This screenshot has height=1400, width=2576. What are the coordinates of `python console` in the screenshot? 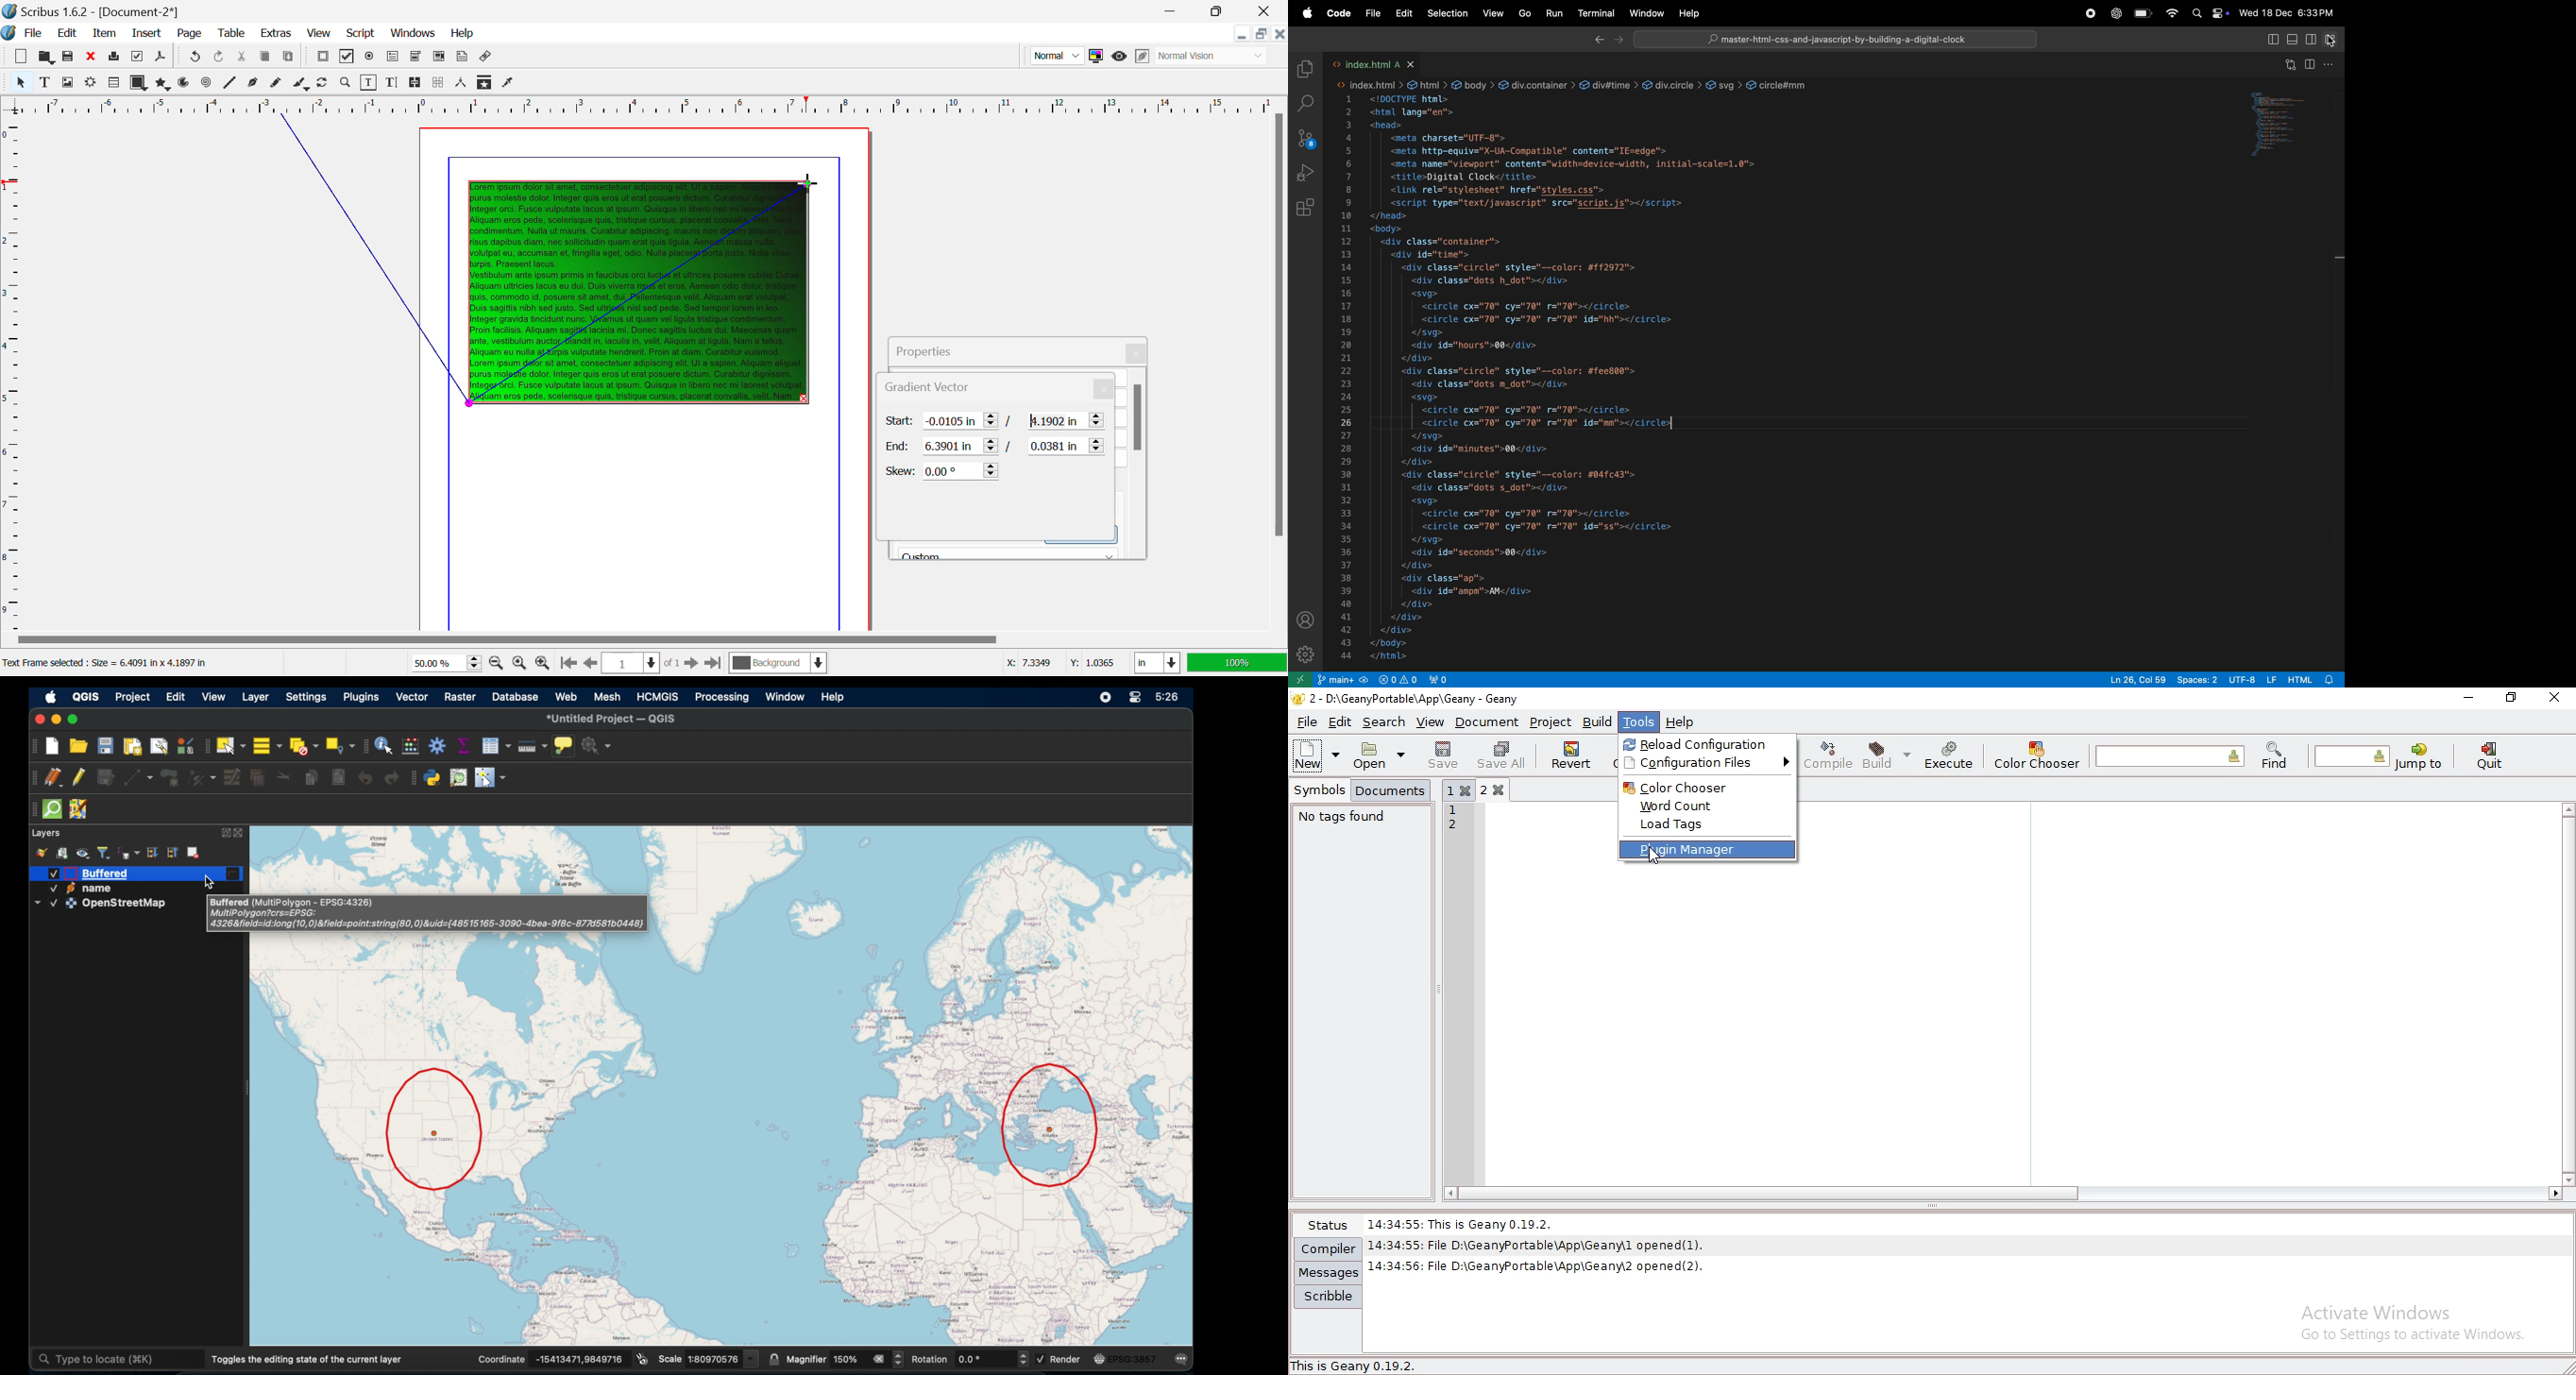 It's located at (433, 777).